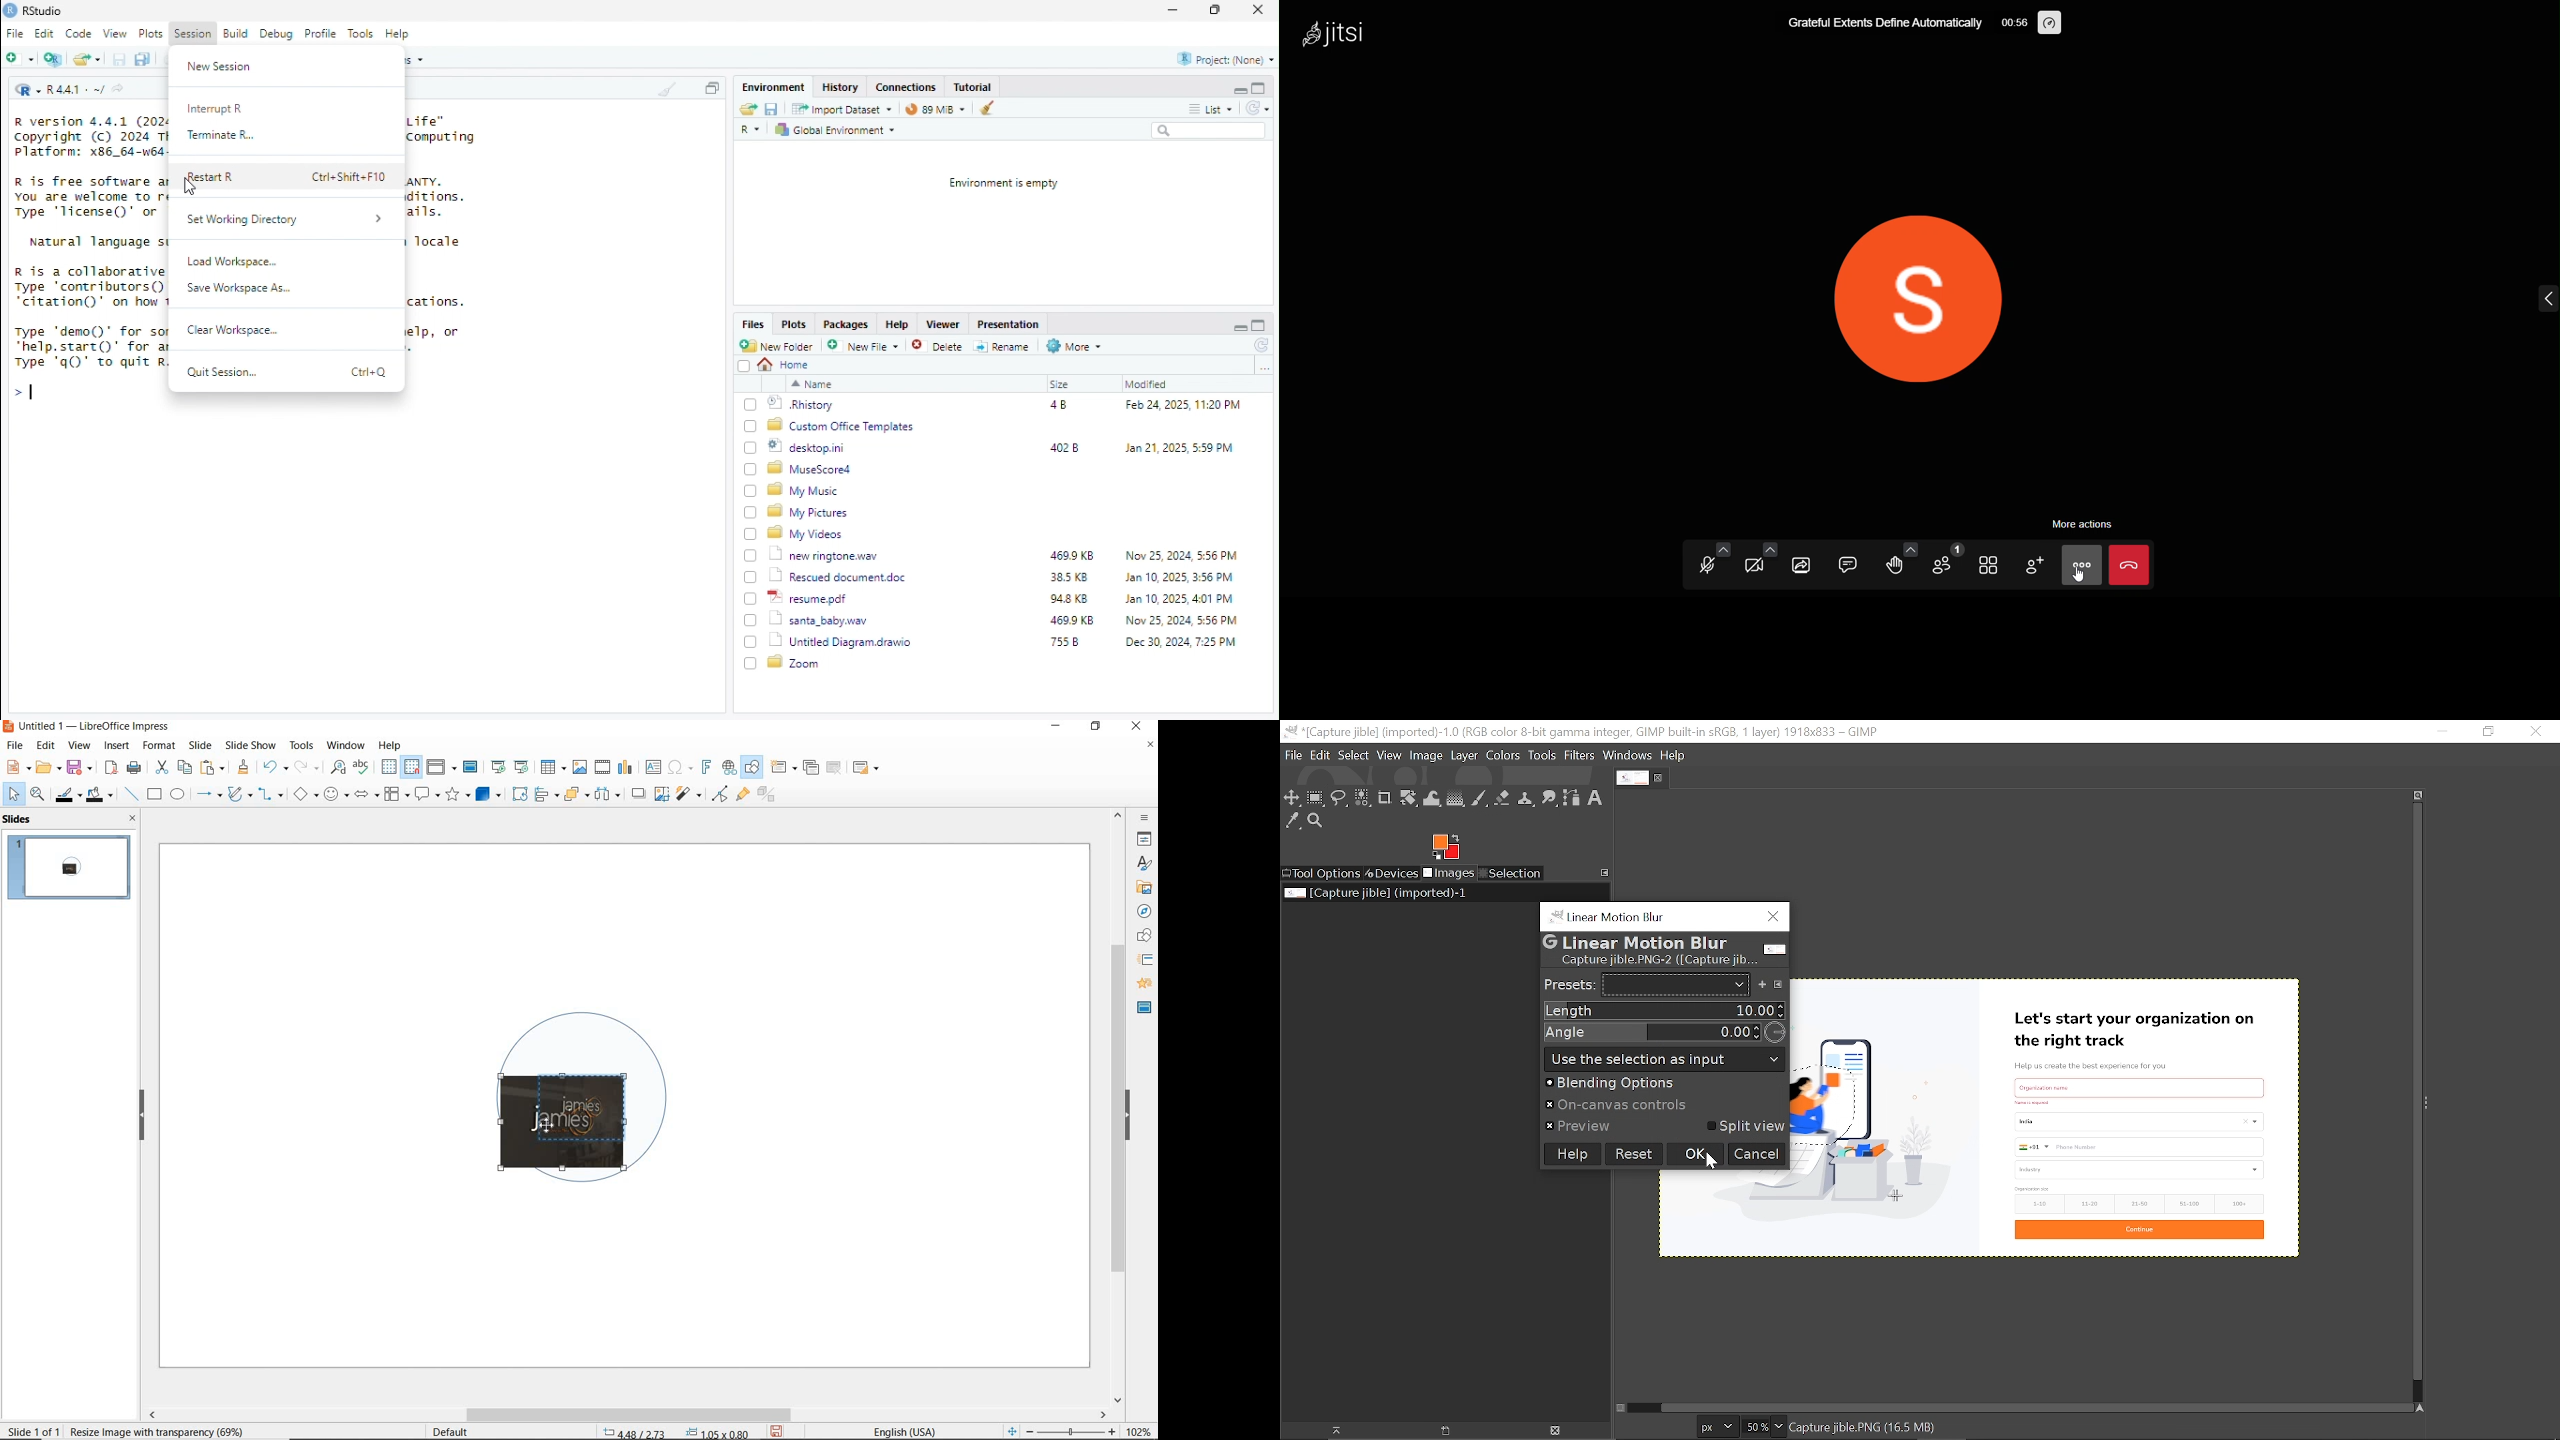  Describe the element at coordinates (778, 346) in the screenshot. I see `New Folder` at that location.